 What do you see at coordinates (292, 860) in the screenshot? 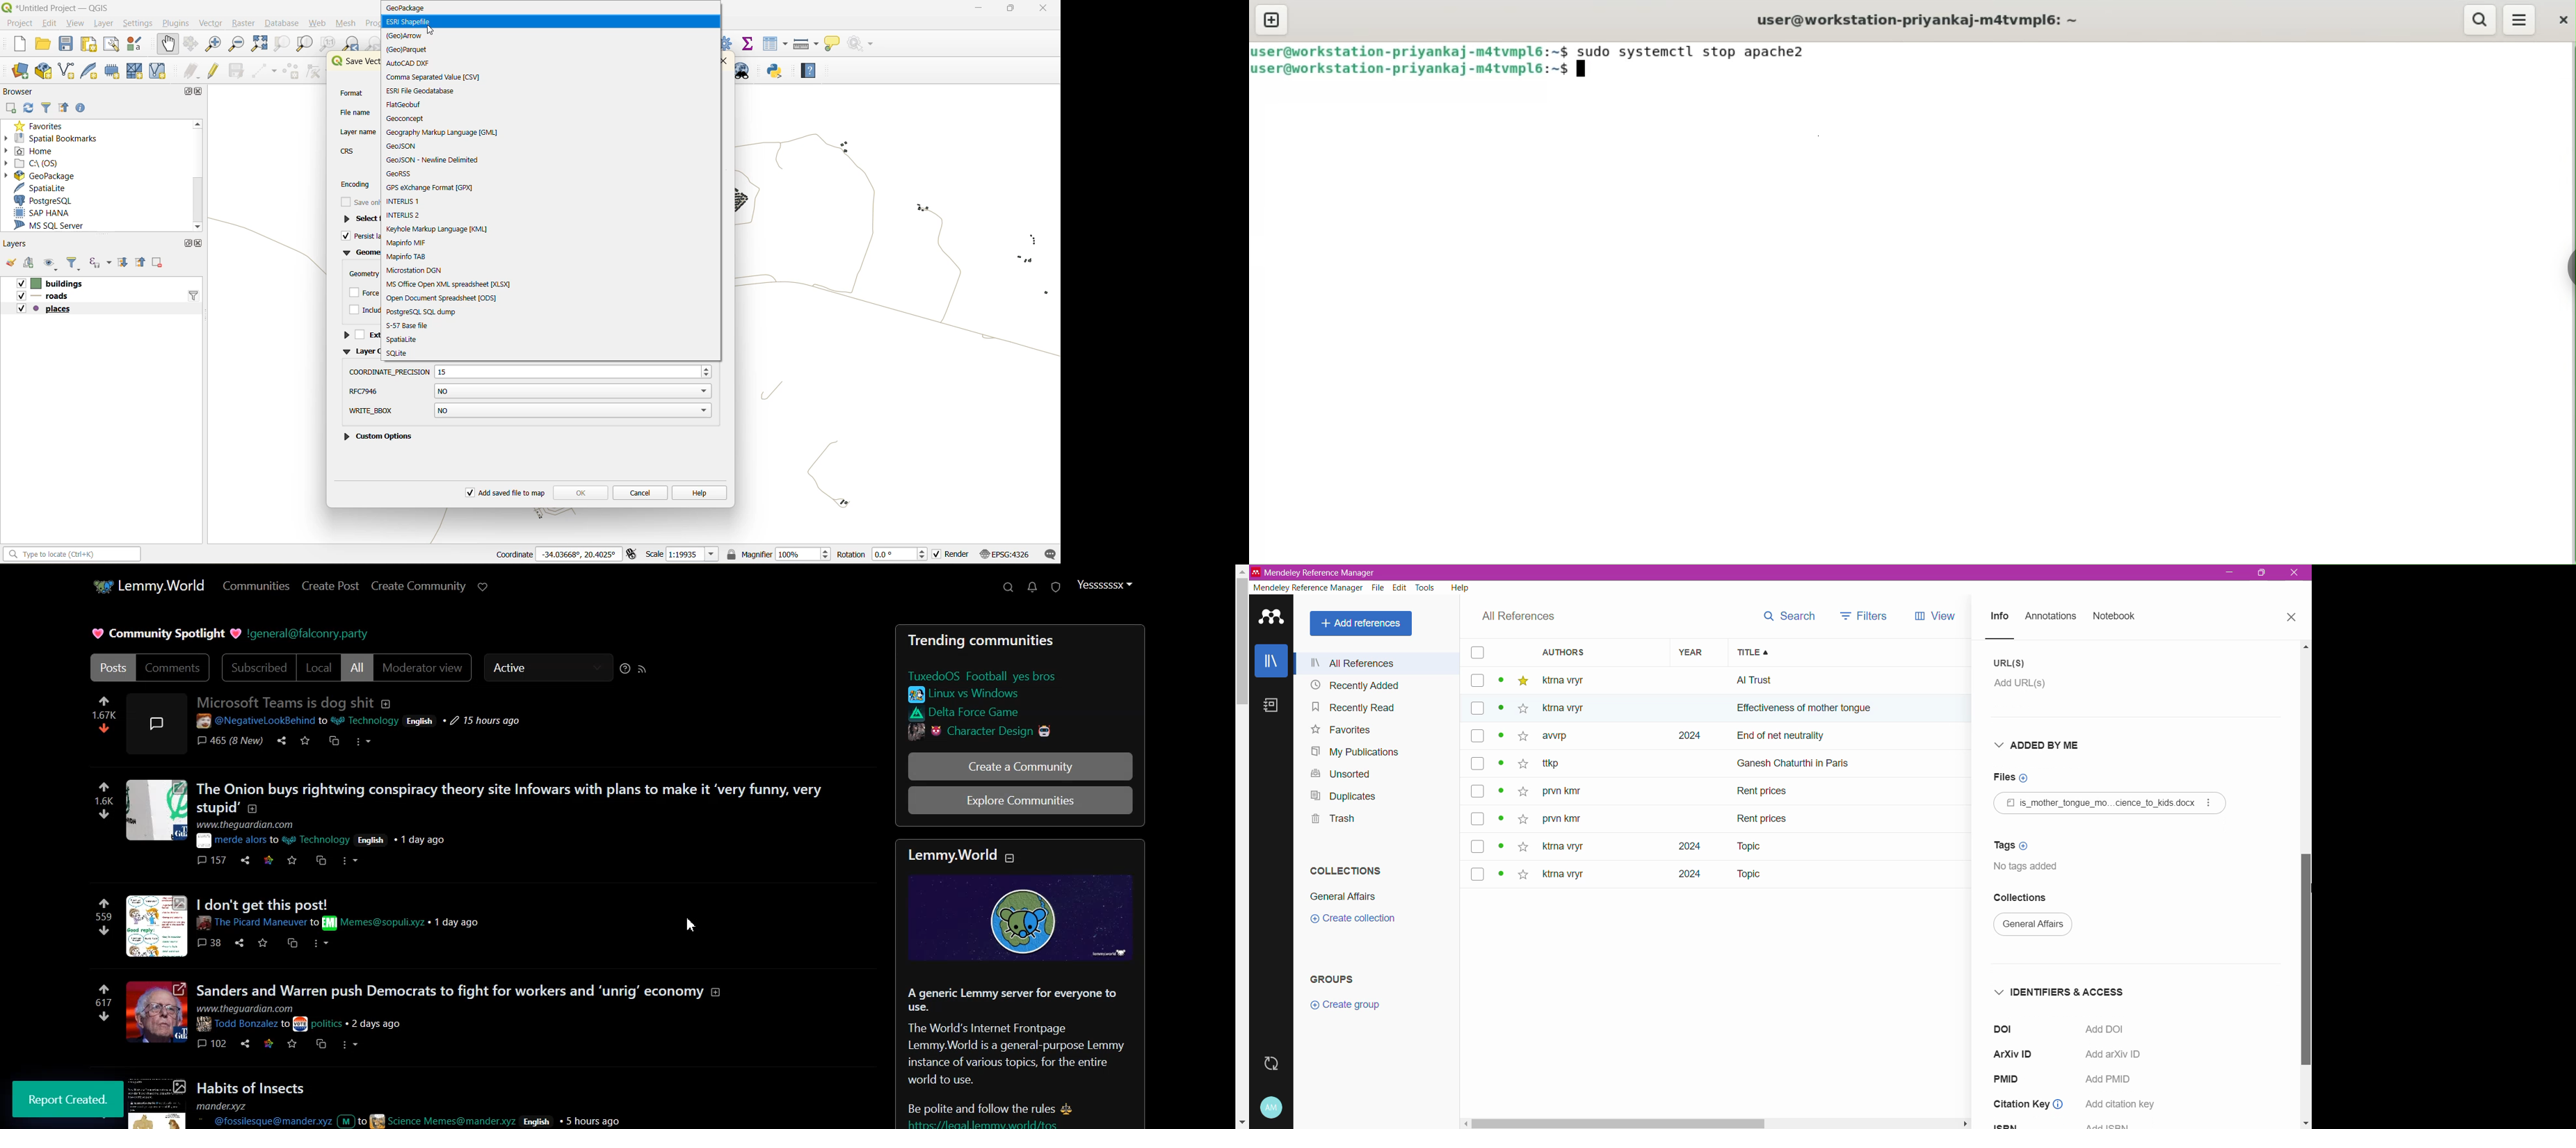
I see `save` at bounding box center [292, 860].